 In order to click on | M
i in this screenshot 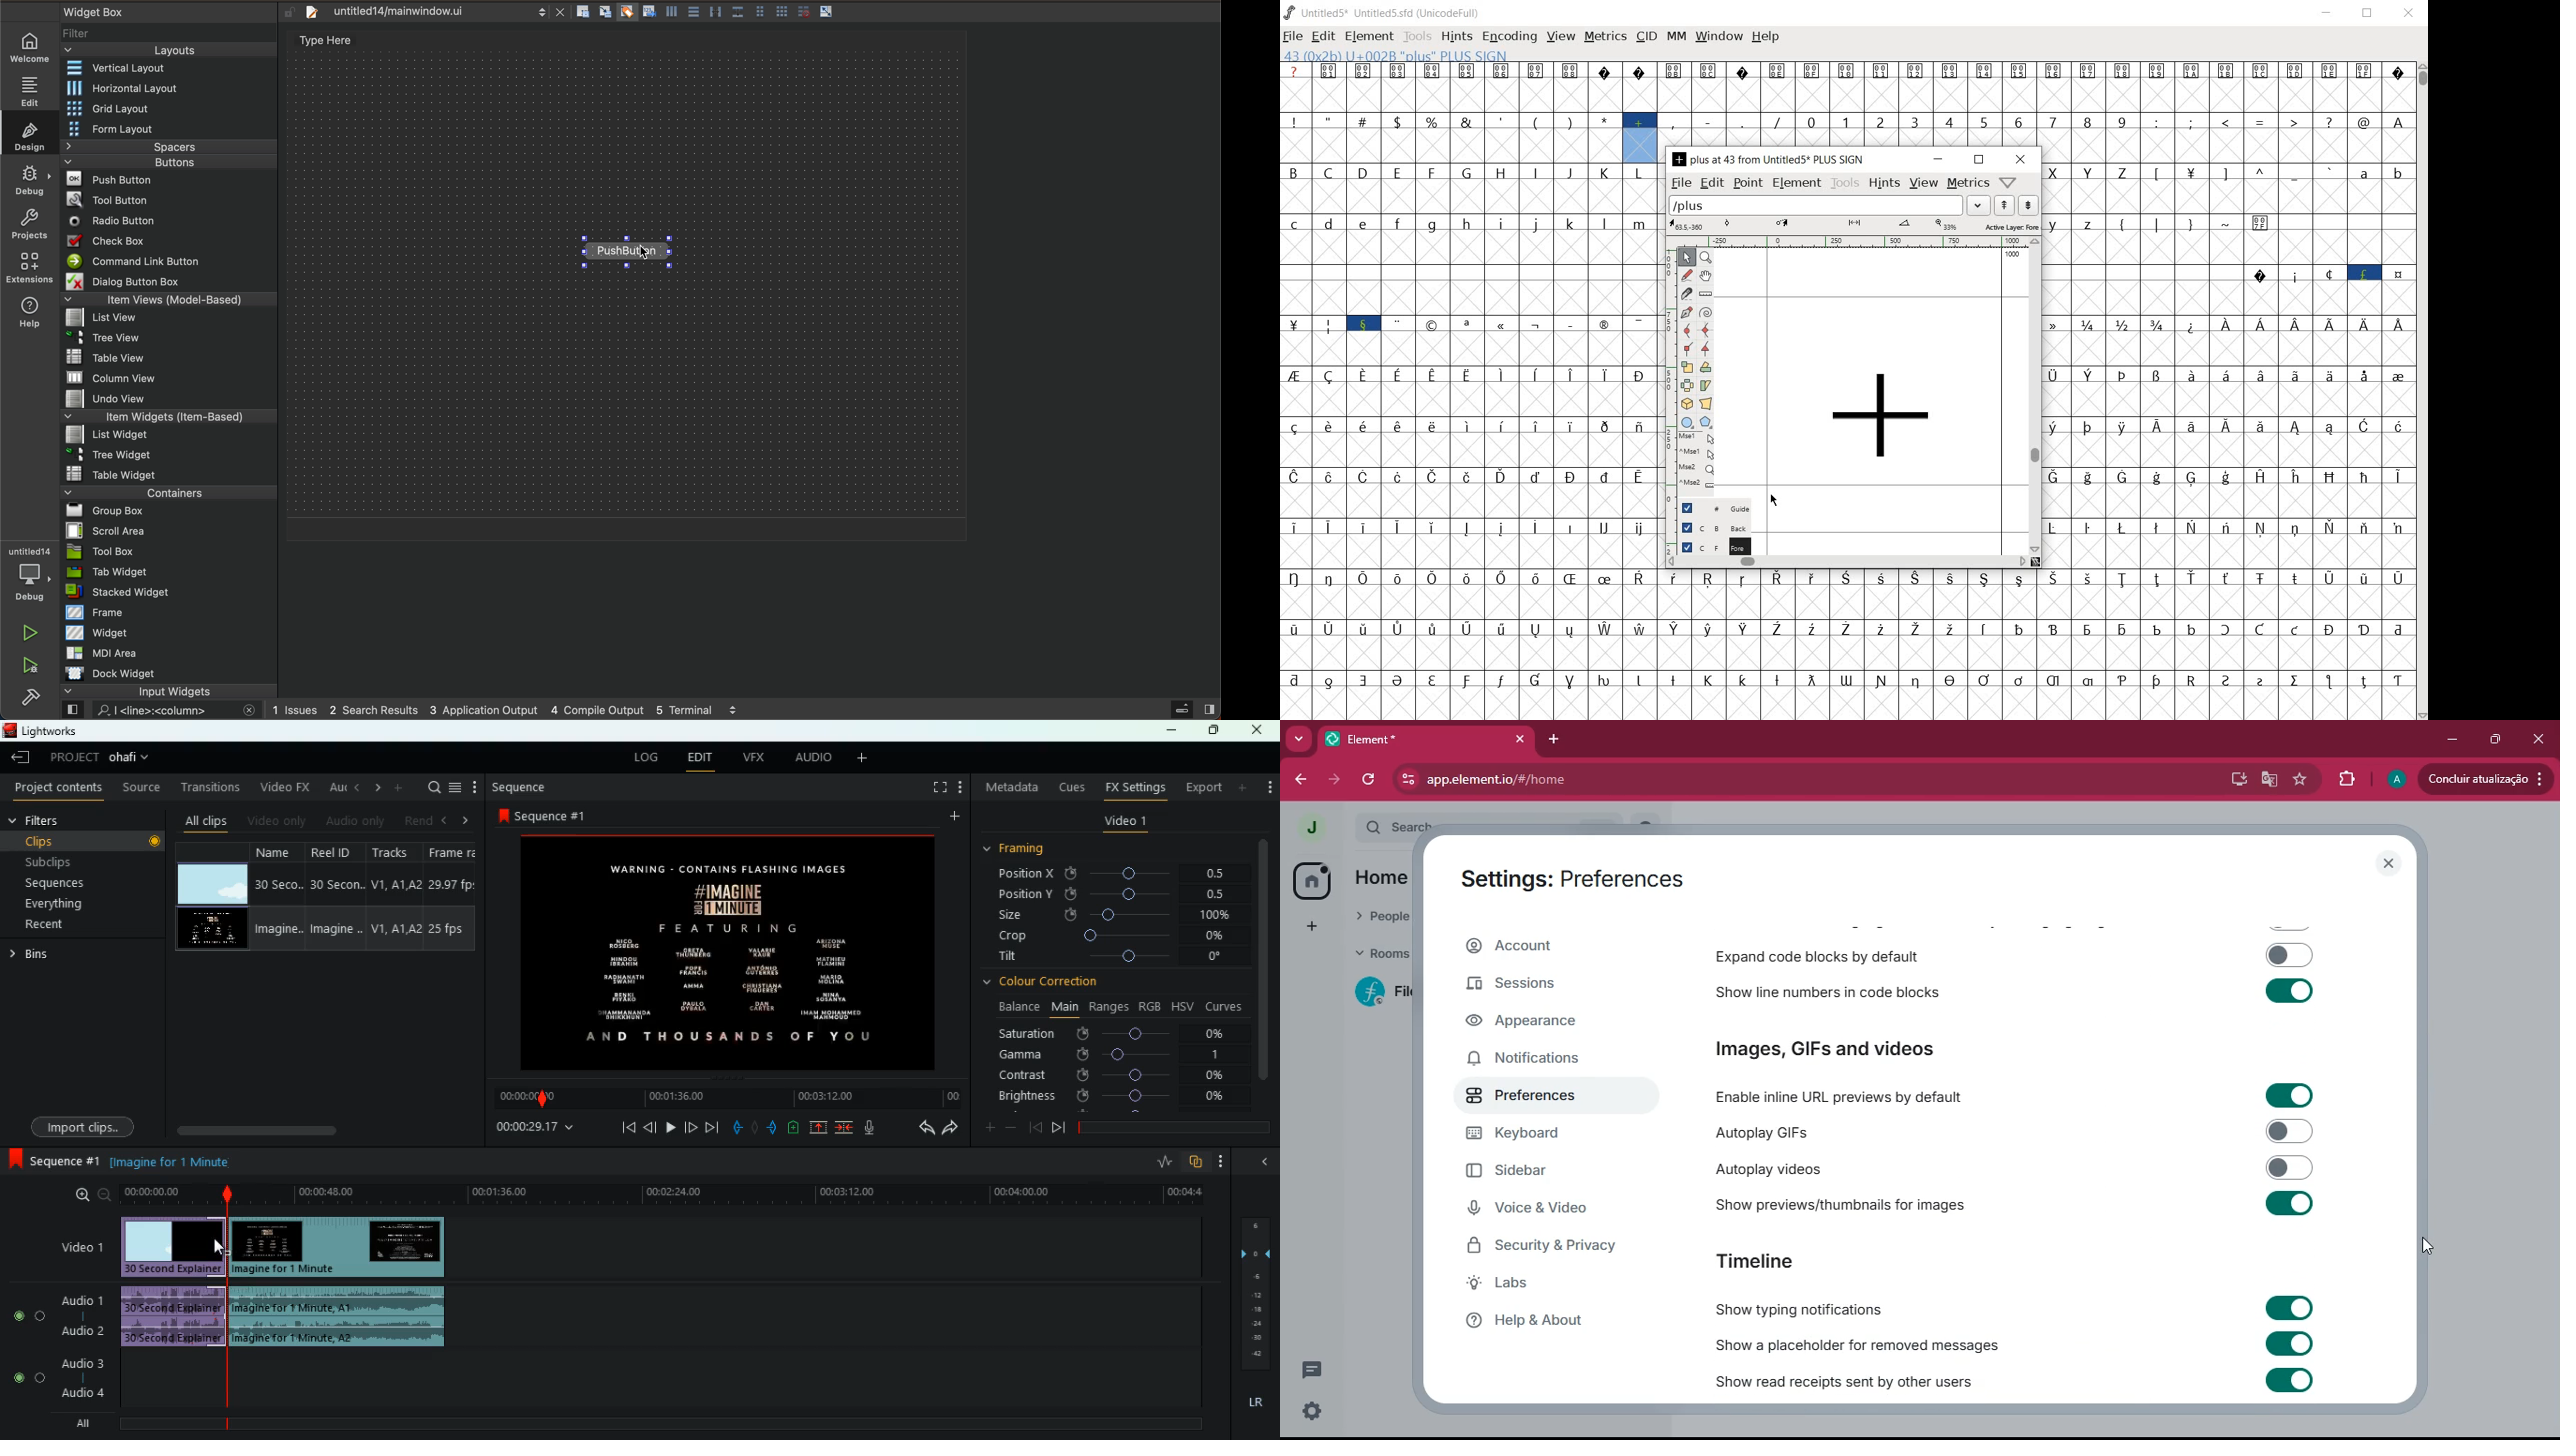, I will do `click(1295, 342)`.